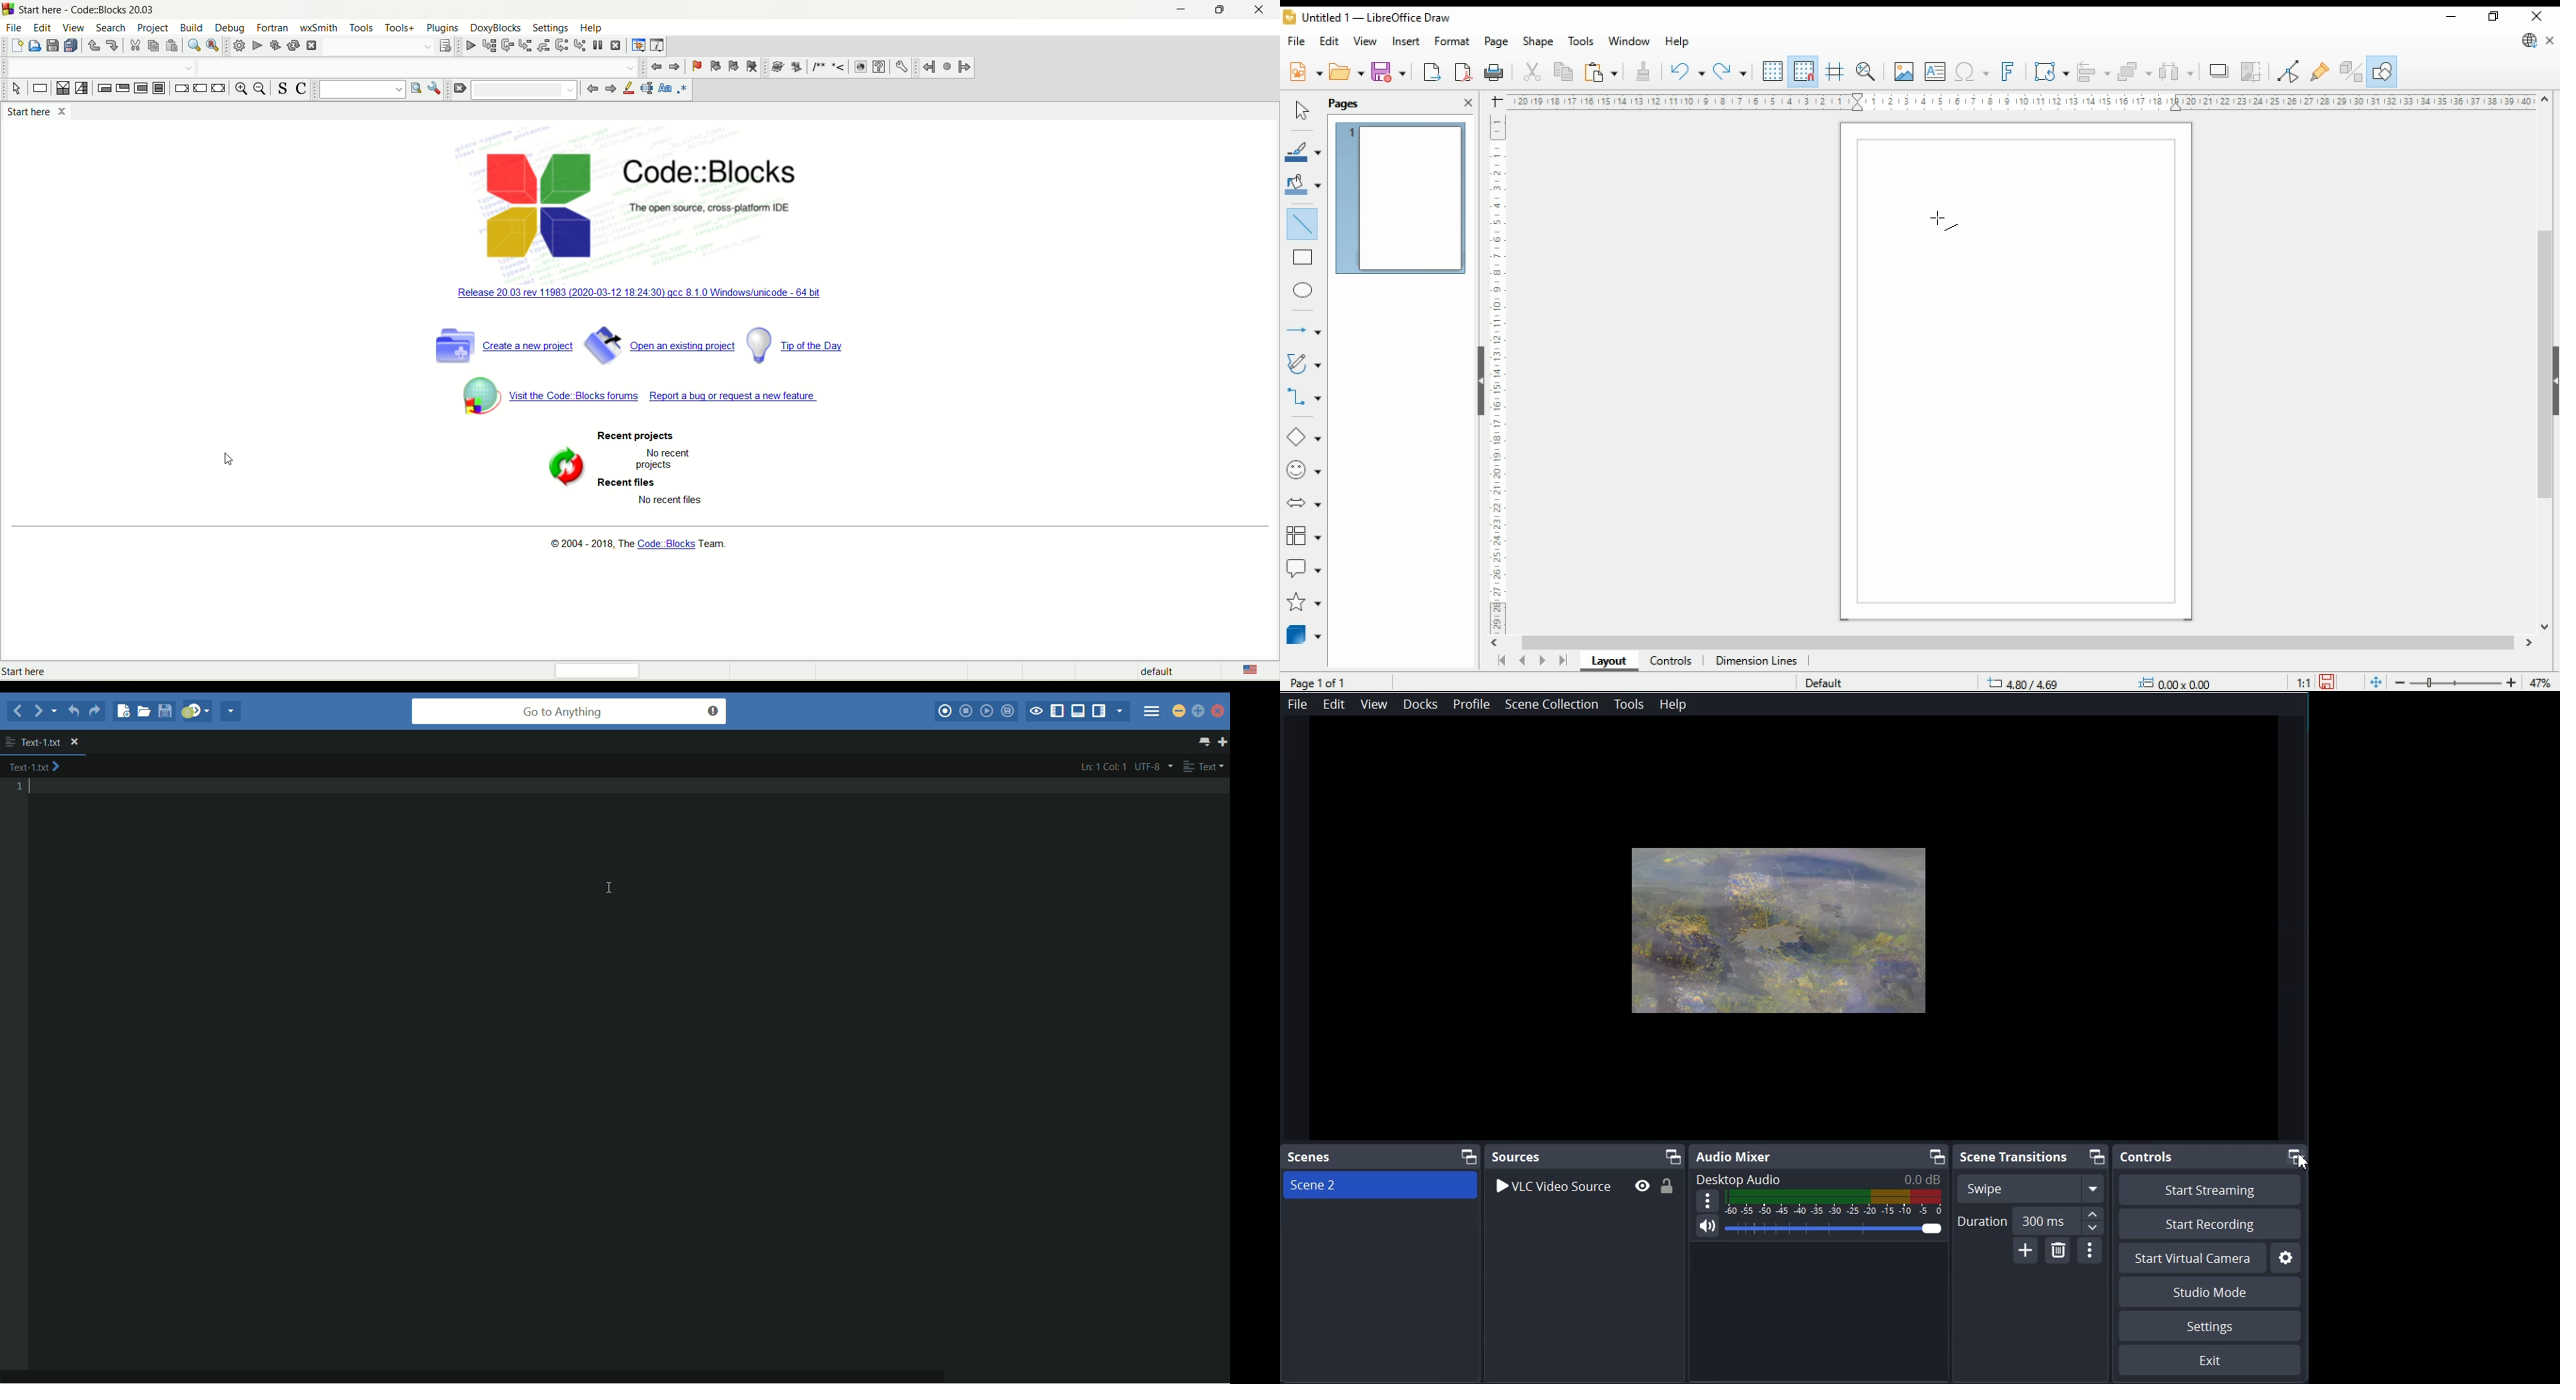  What do you see at coordinates (1374, 704) in the screenshot?
I see `View` at bounding box center [1374, 704].